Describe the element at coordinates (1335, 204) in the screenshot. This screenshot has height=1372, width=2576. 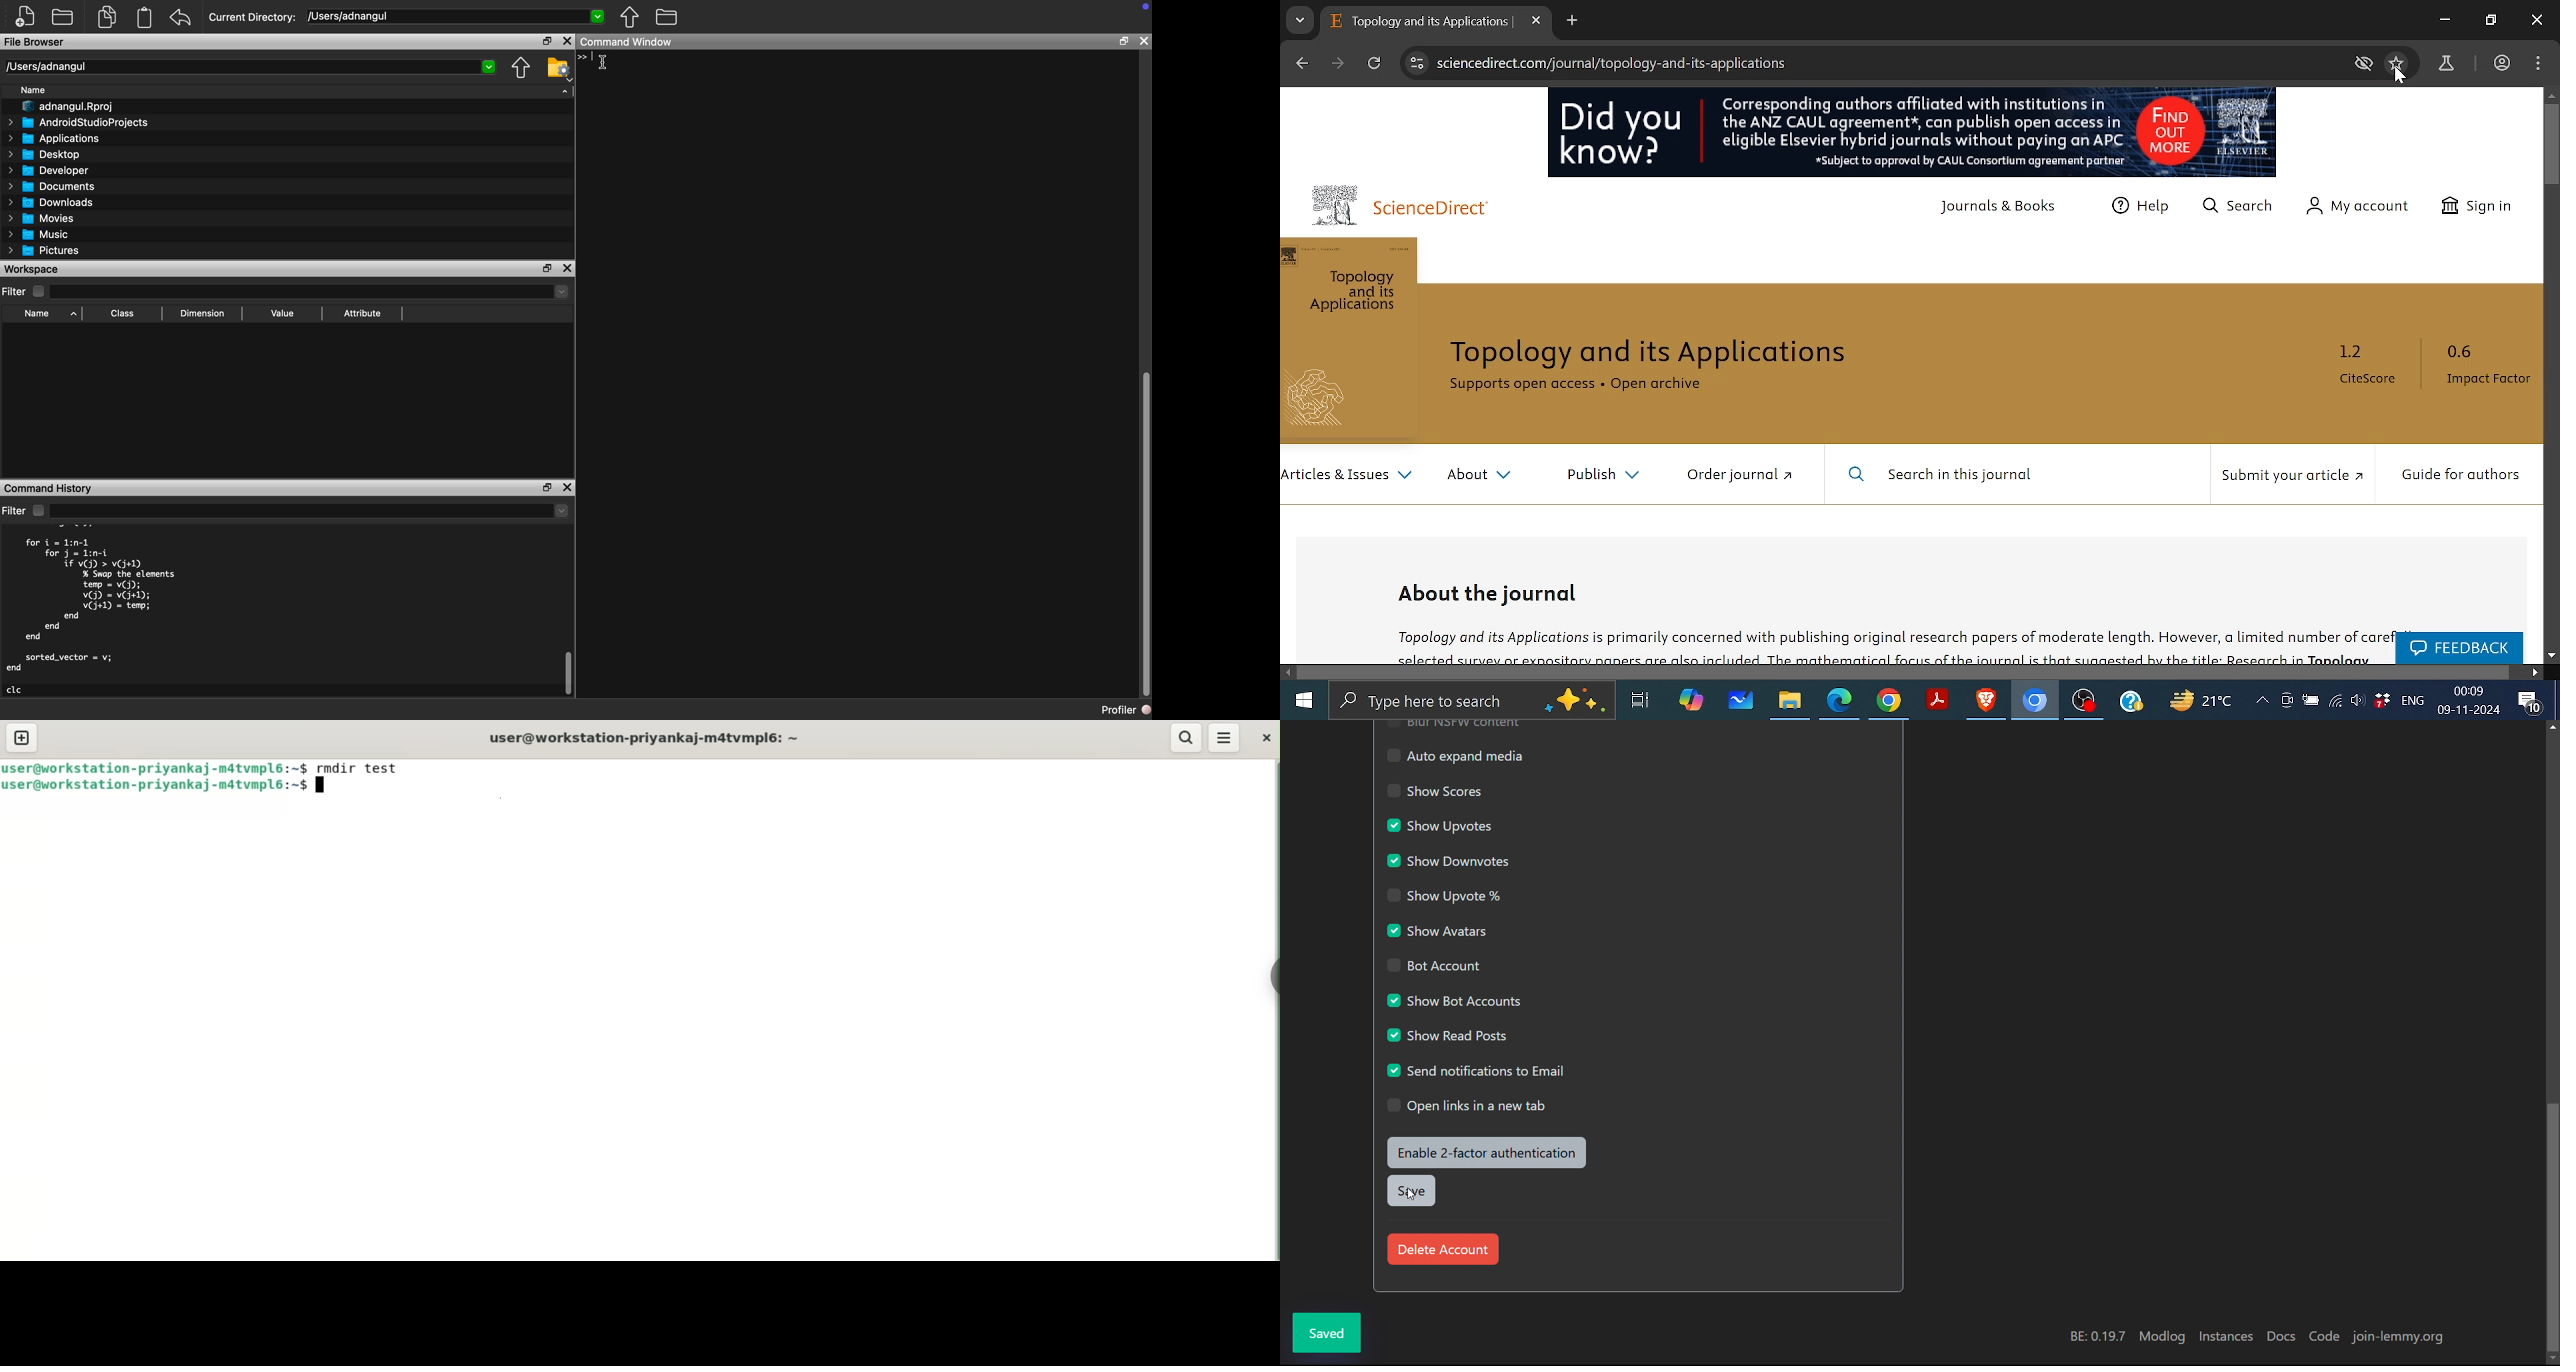
I see `logo` at that location.